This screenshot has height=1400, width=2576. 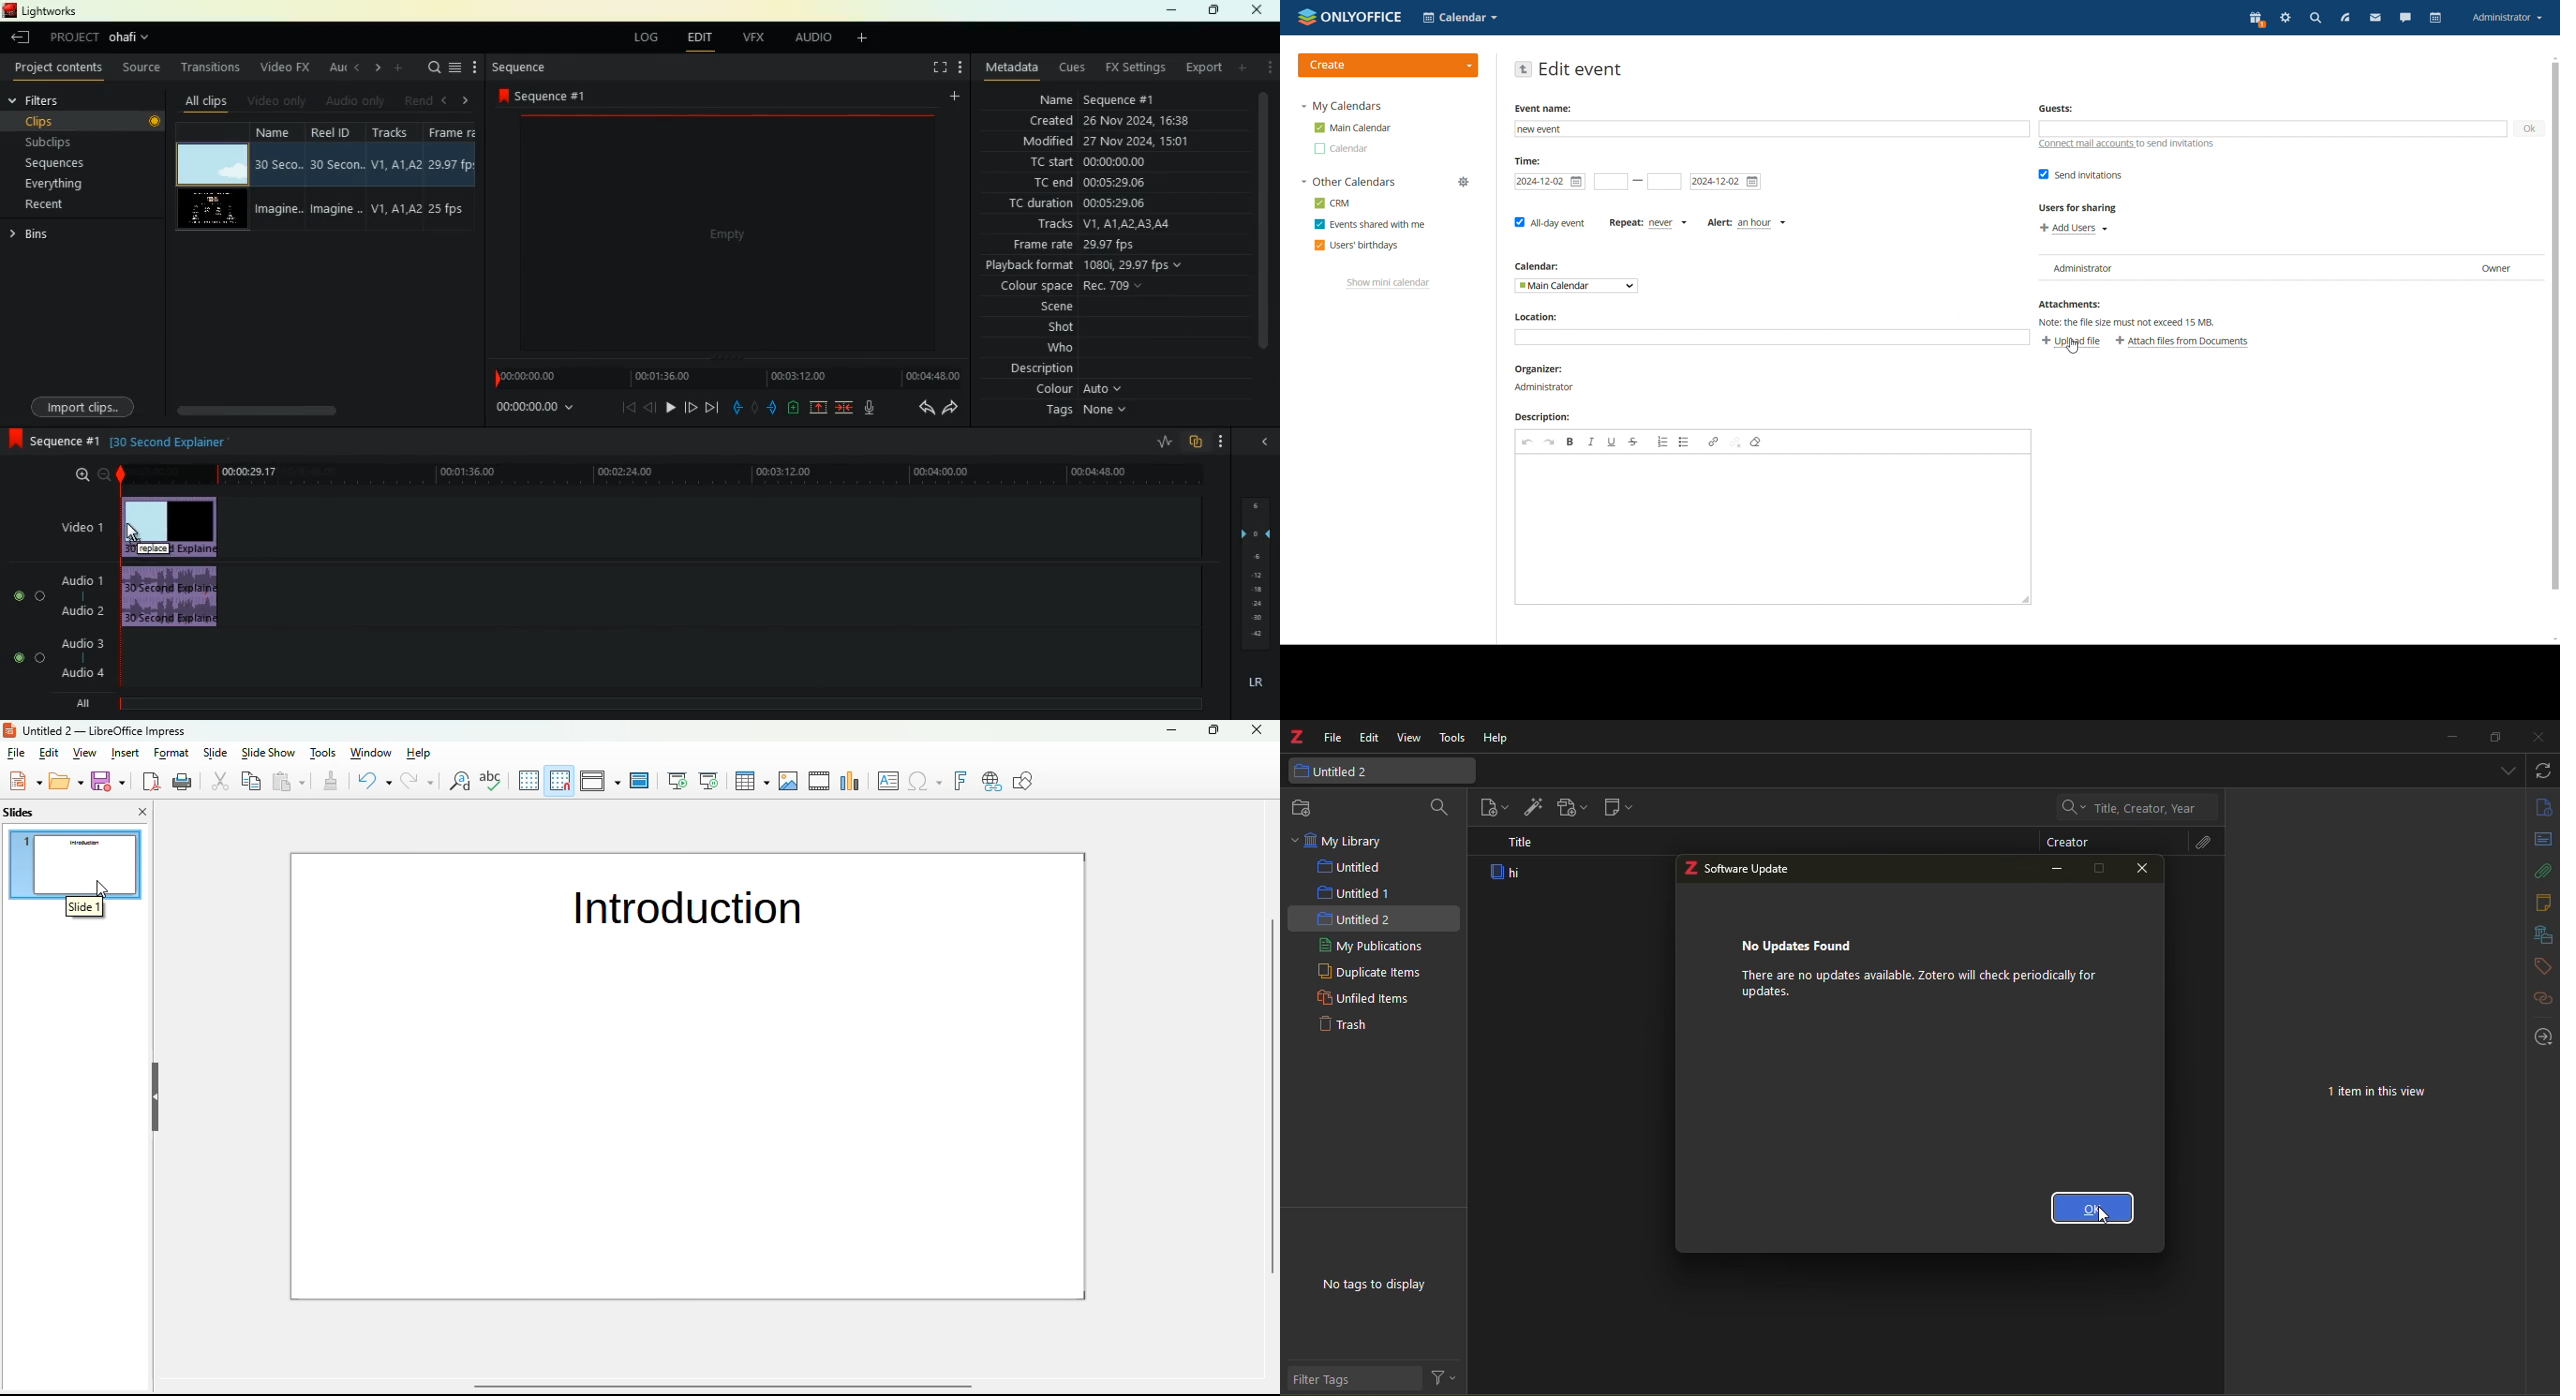 I want to click on display grid, so click(x=528, y=780).